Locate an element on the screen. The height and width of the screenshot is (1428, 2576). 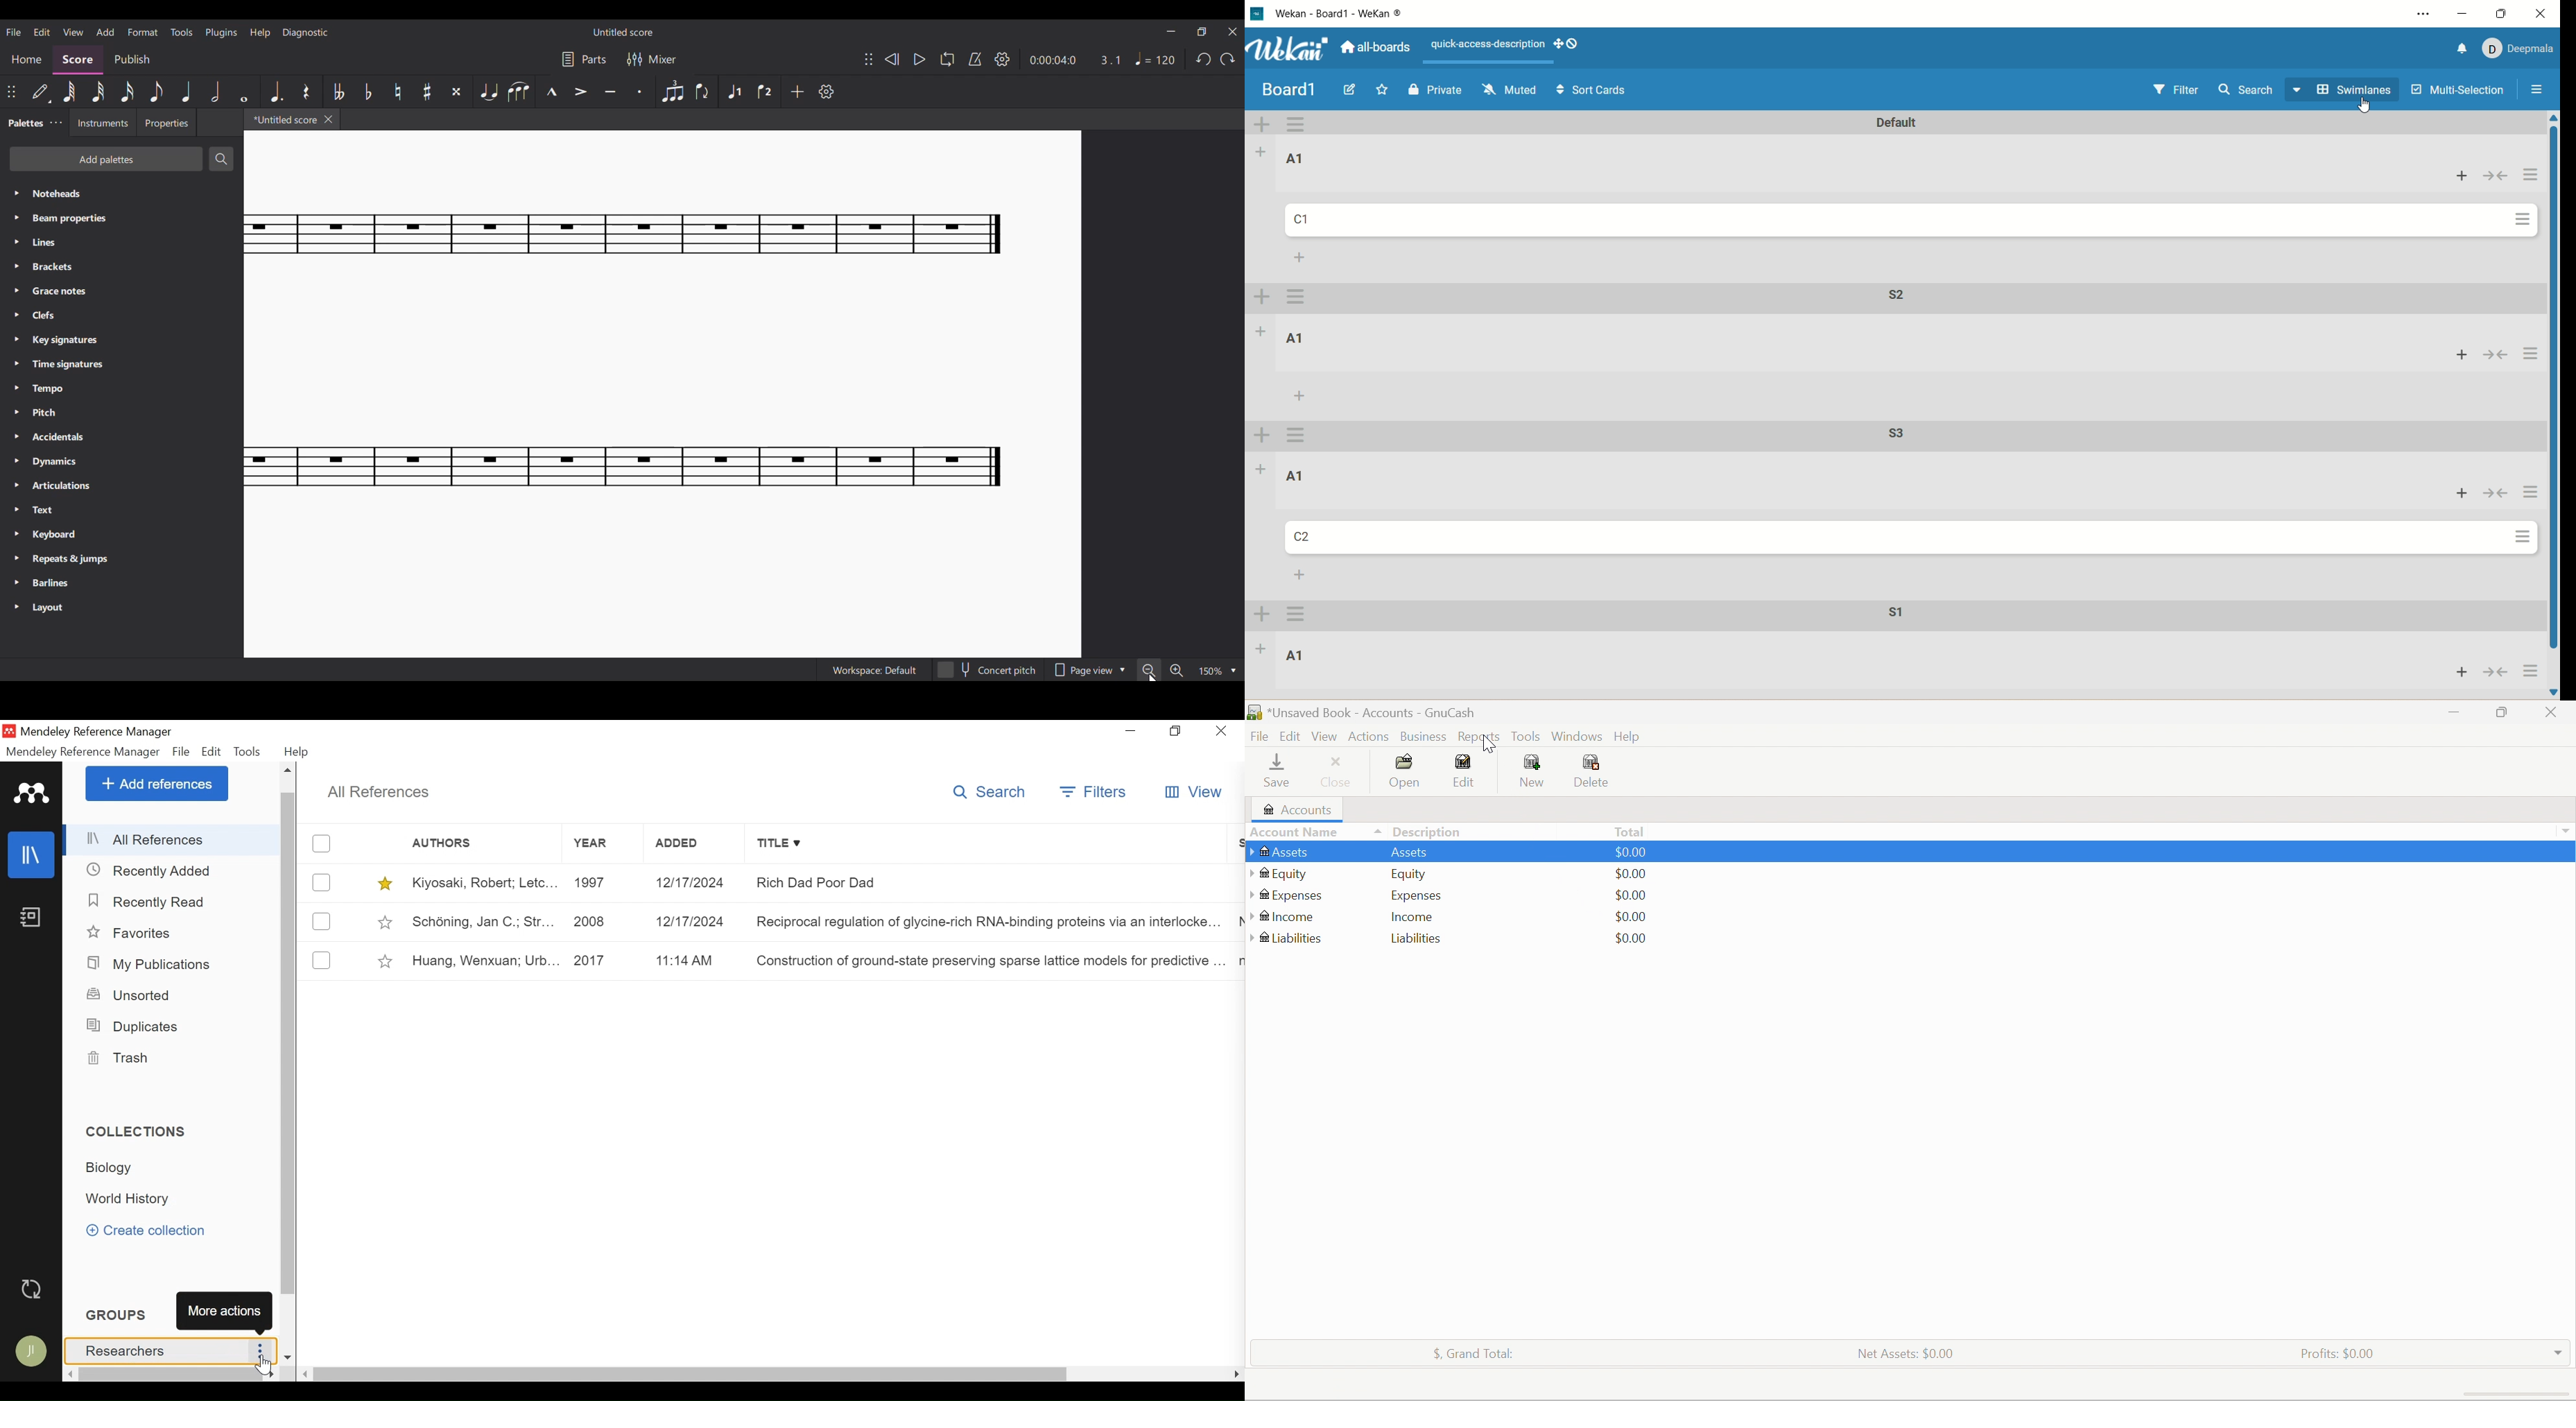
add is located at coordinates (2456, 672).